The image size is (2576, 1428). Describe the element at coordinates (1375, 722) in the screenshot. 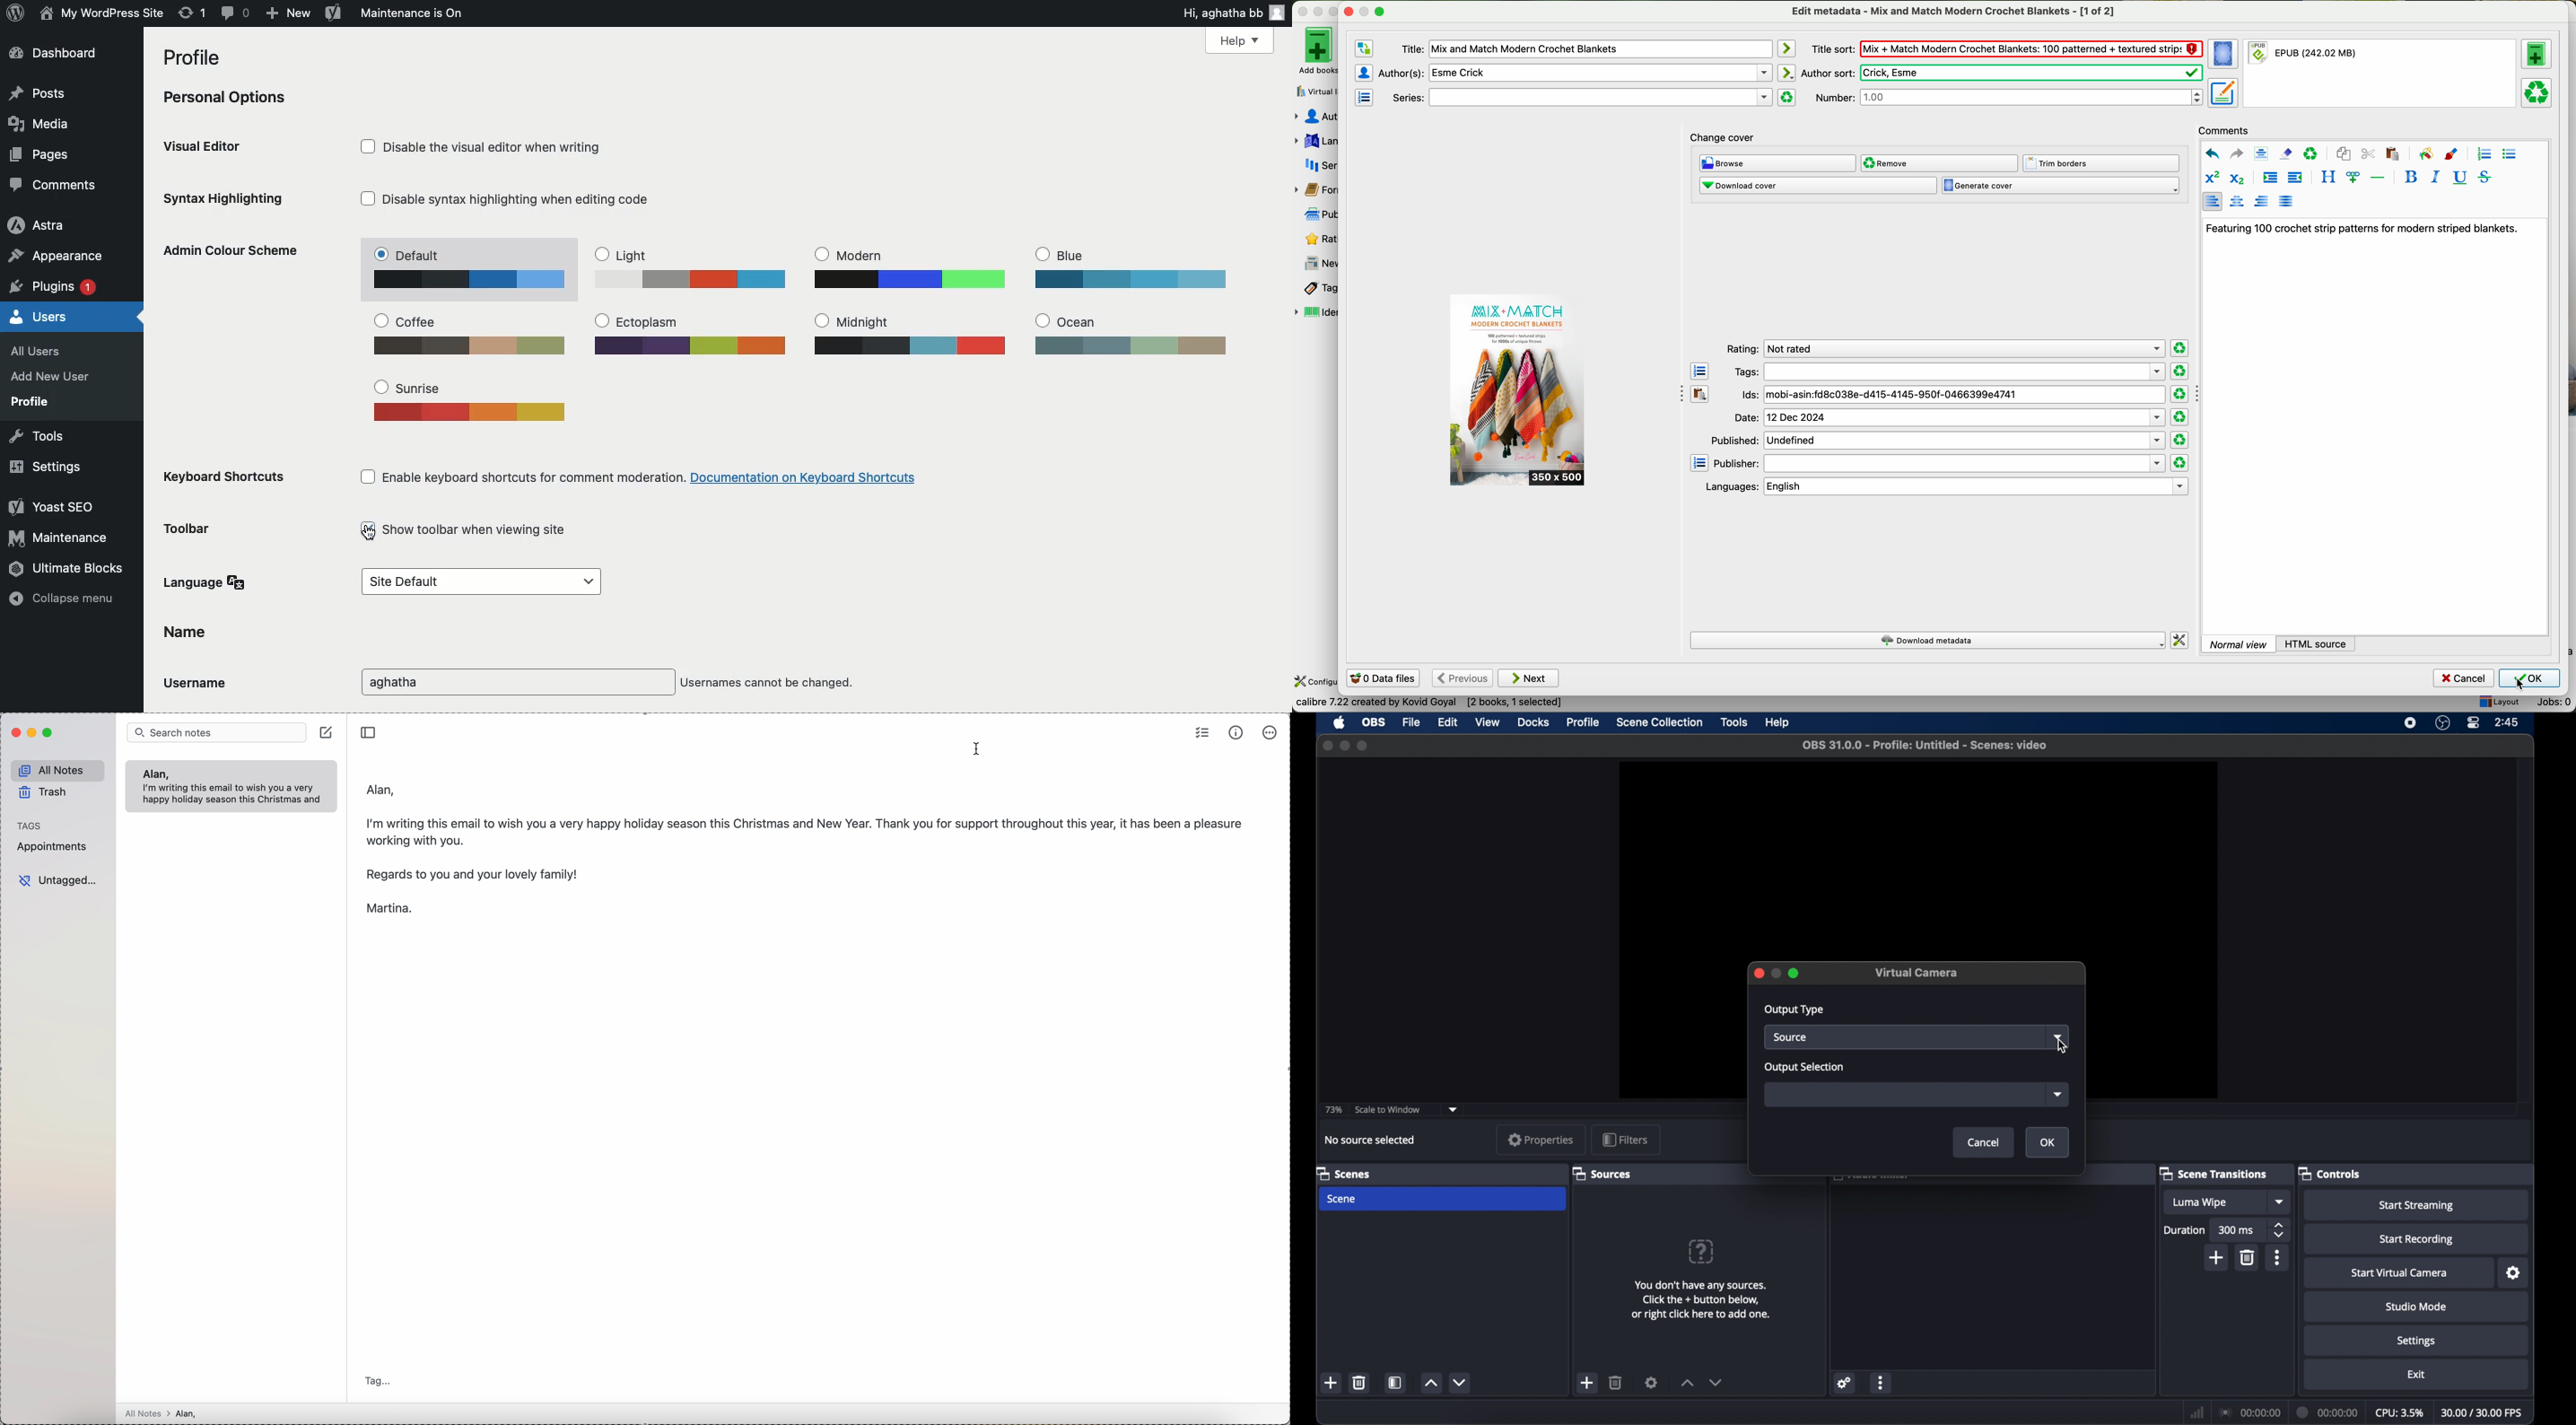

I see `obs` at that location.